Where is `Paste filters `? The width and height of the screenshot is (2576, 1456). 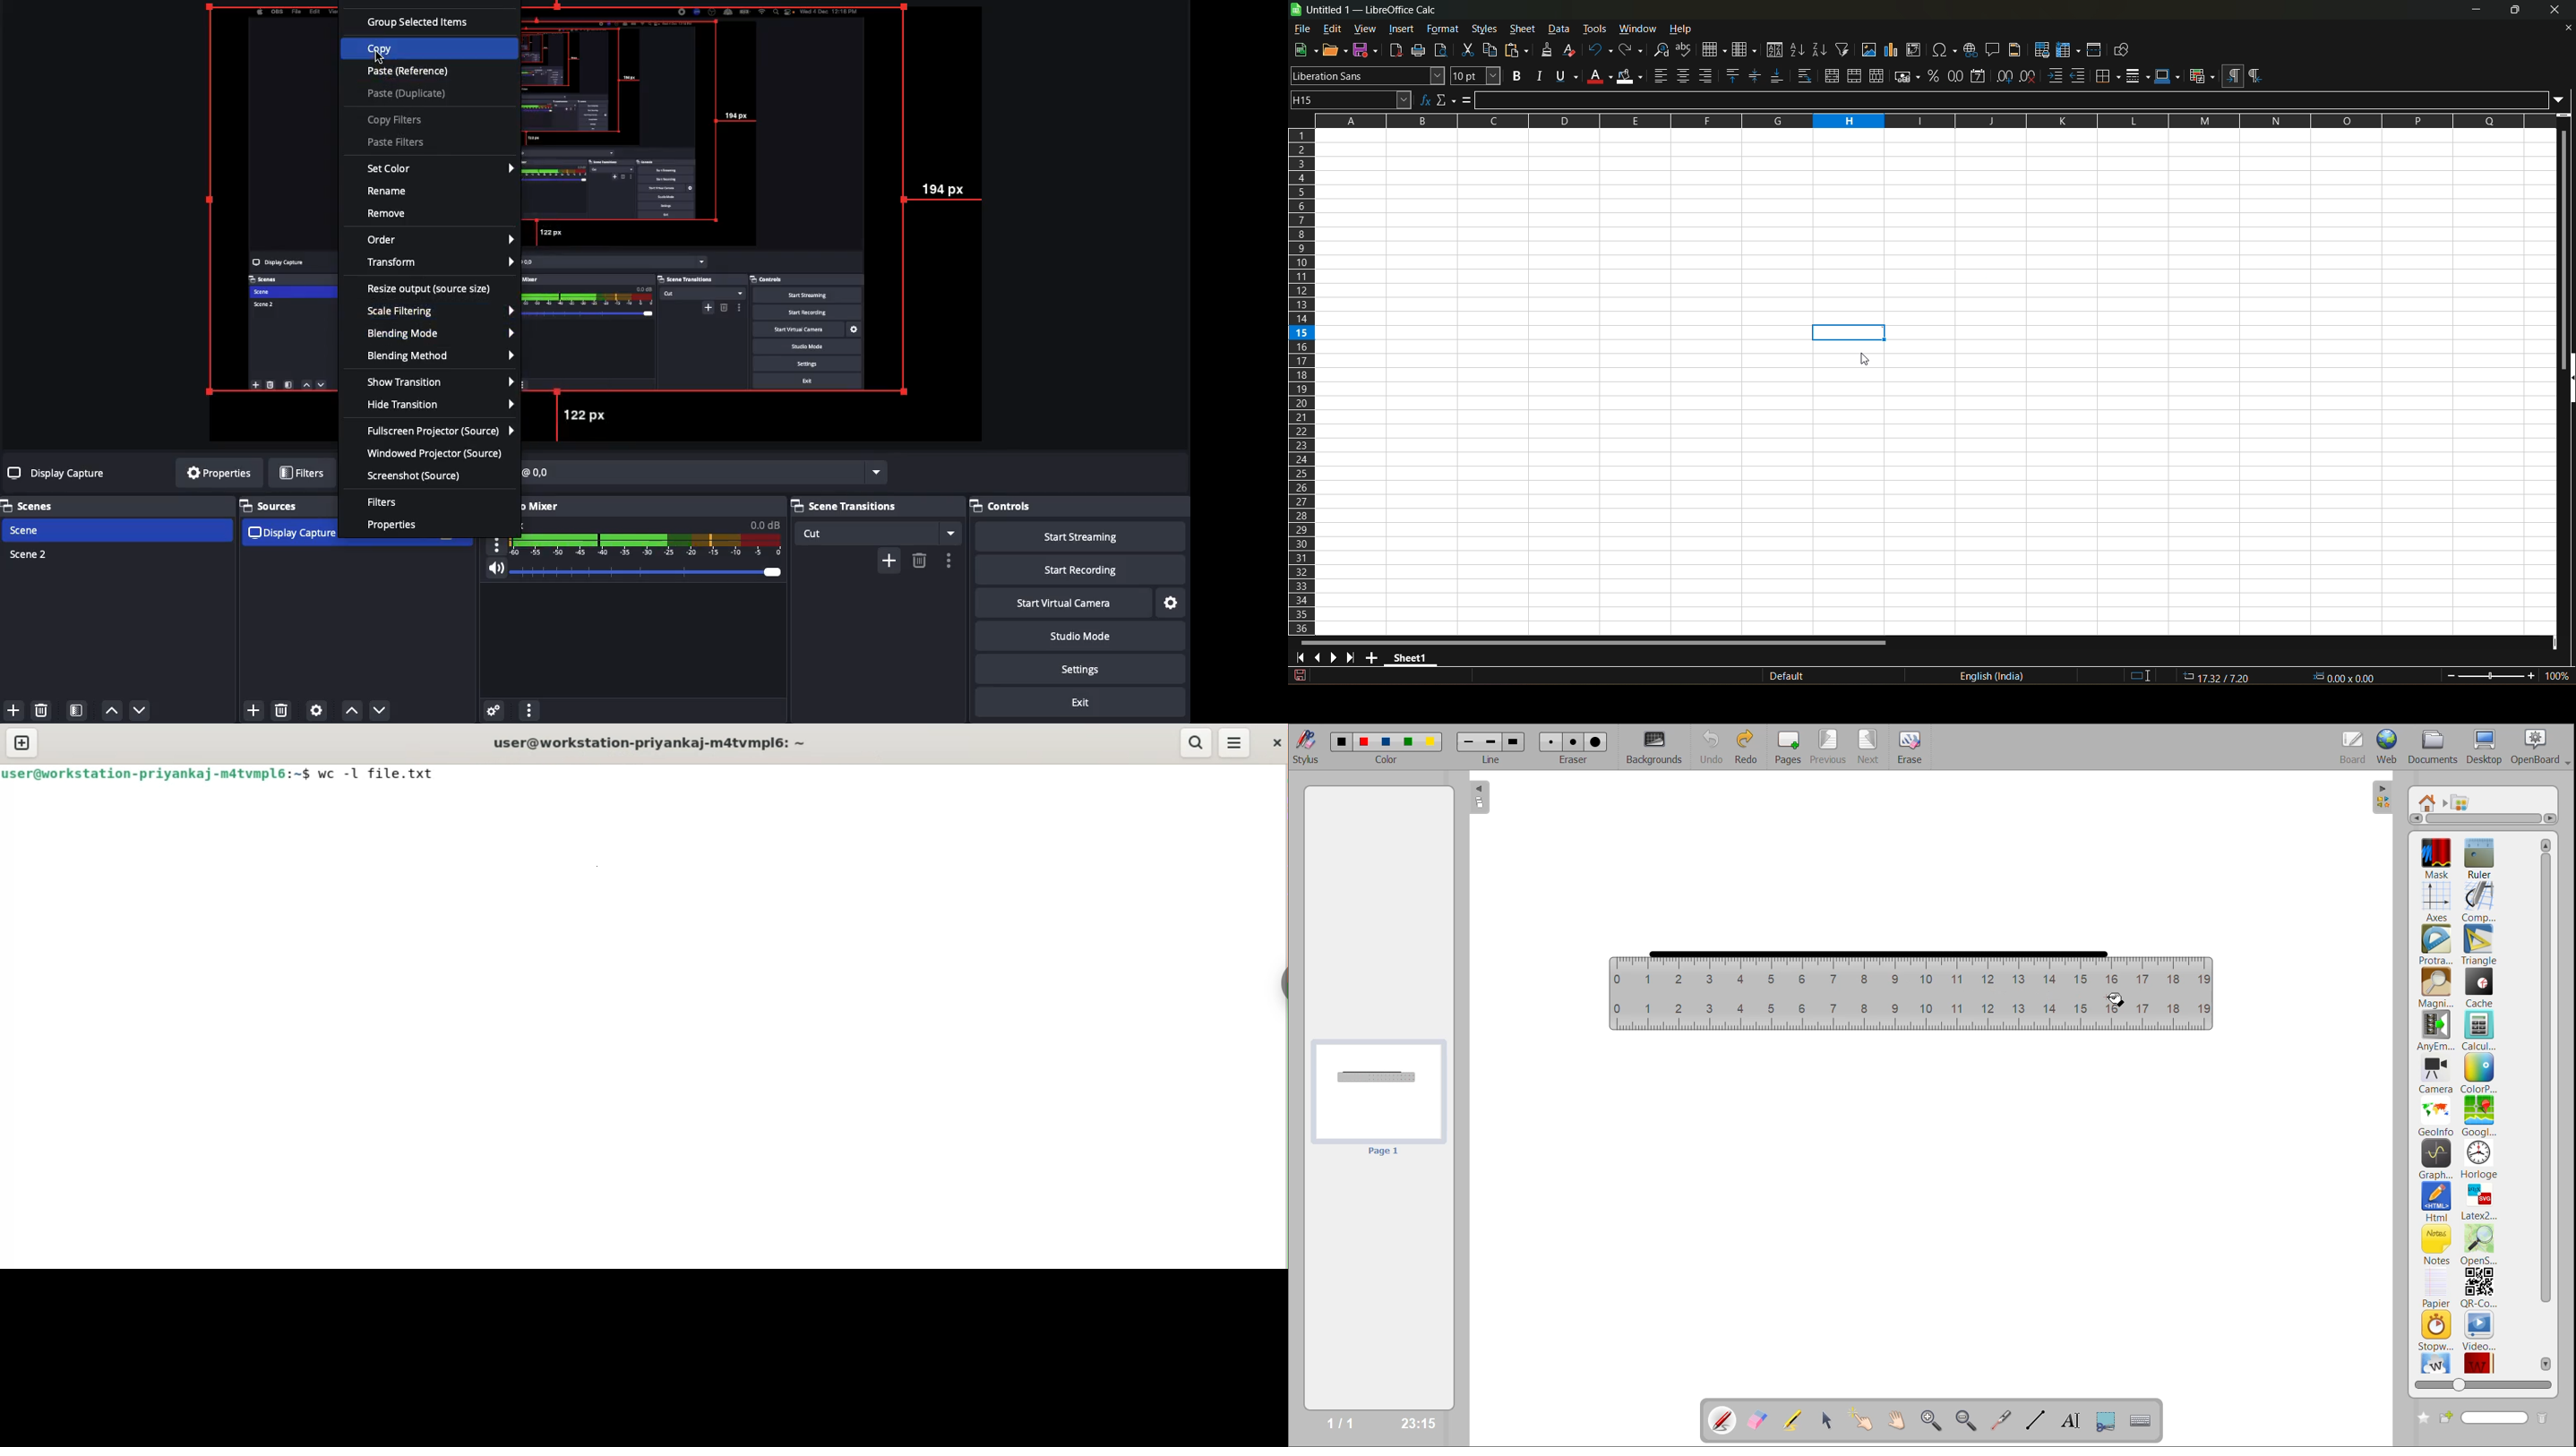
Paste filters  is located at coordinates (402, 143).